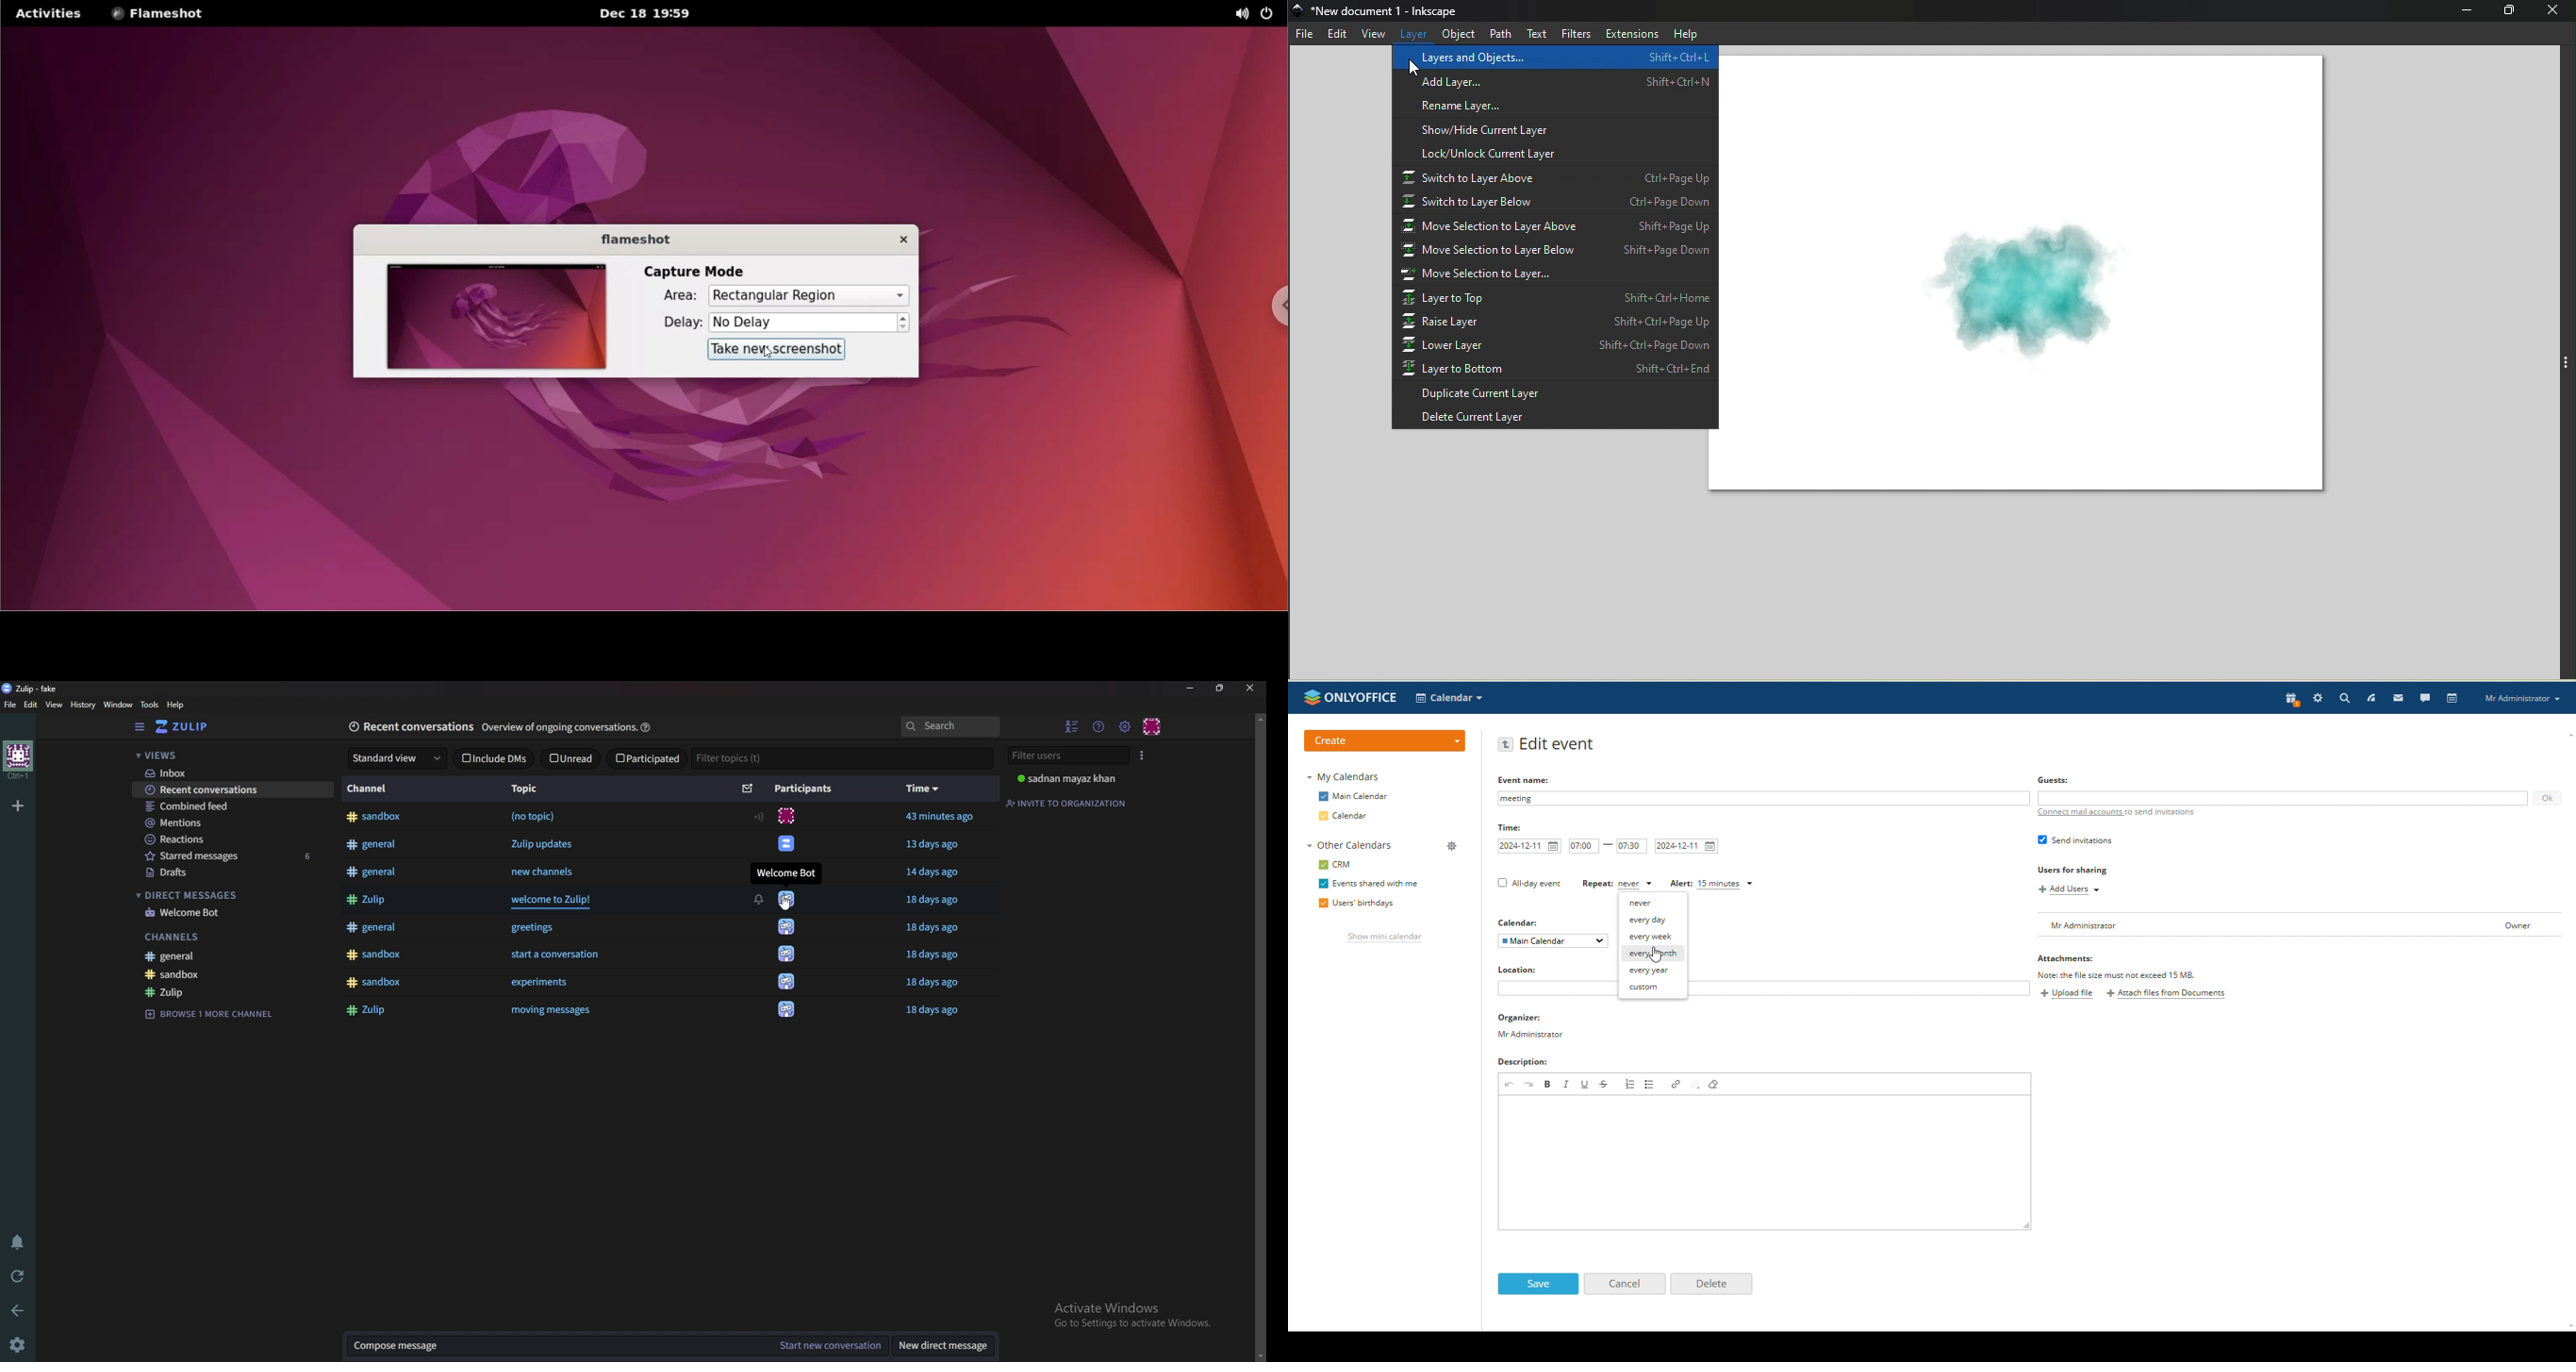  I want to click on home, so click(18, 761).